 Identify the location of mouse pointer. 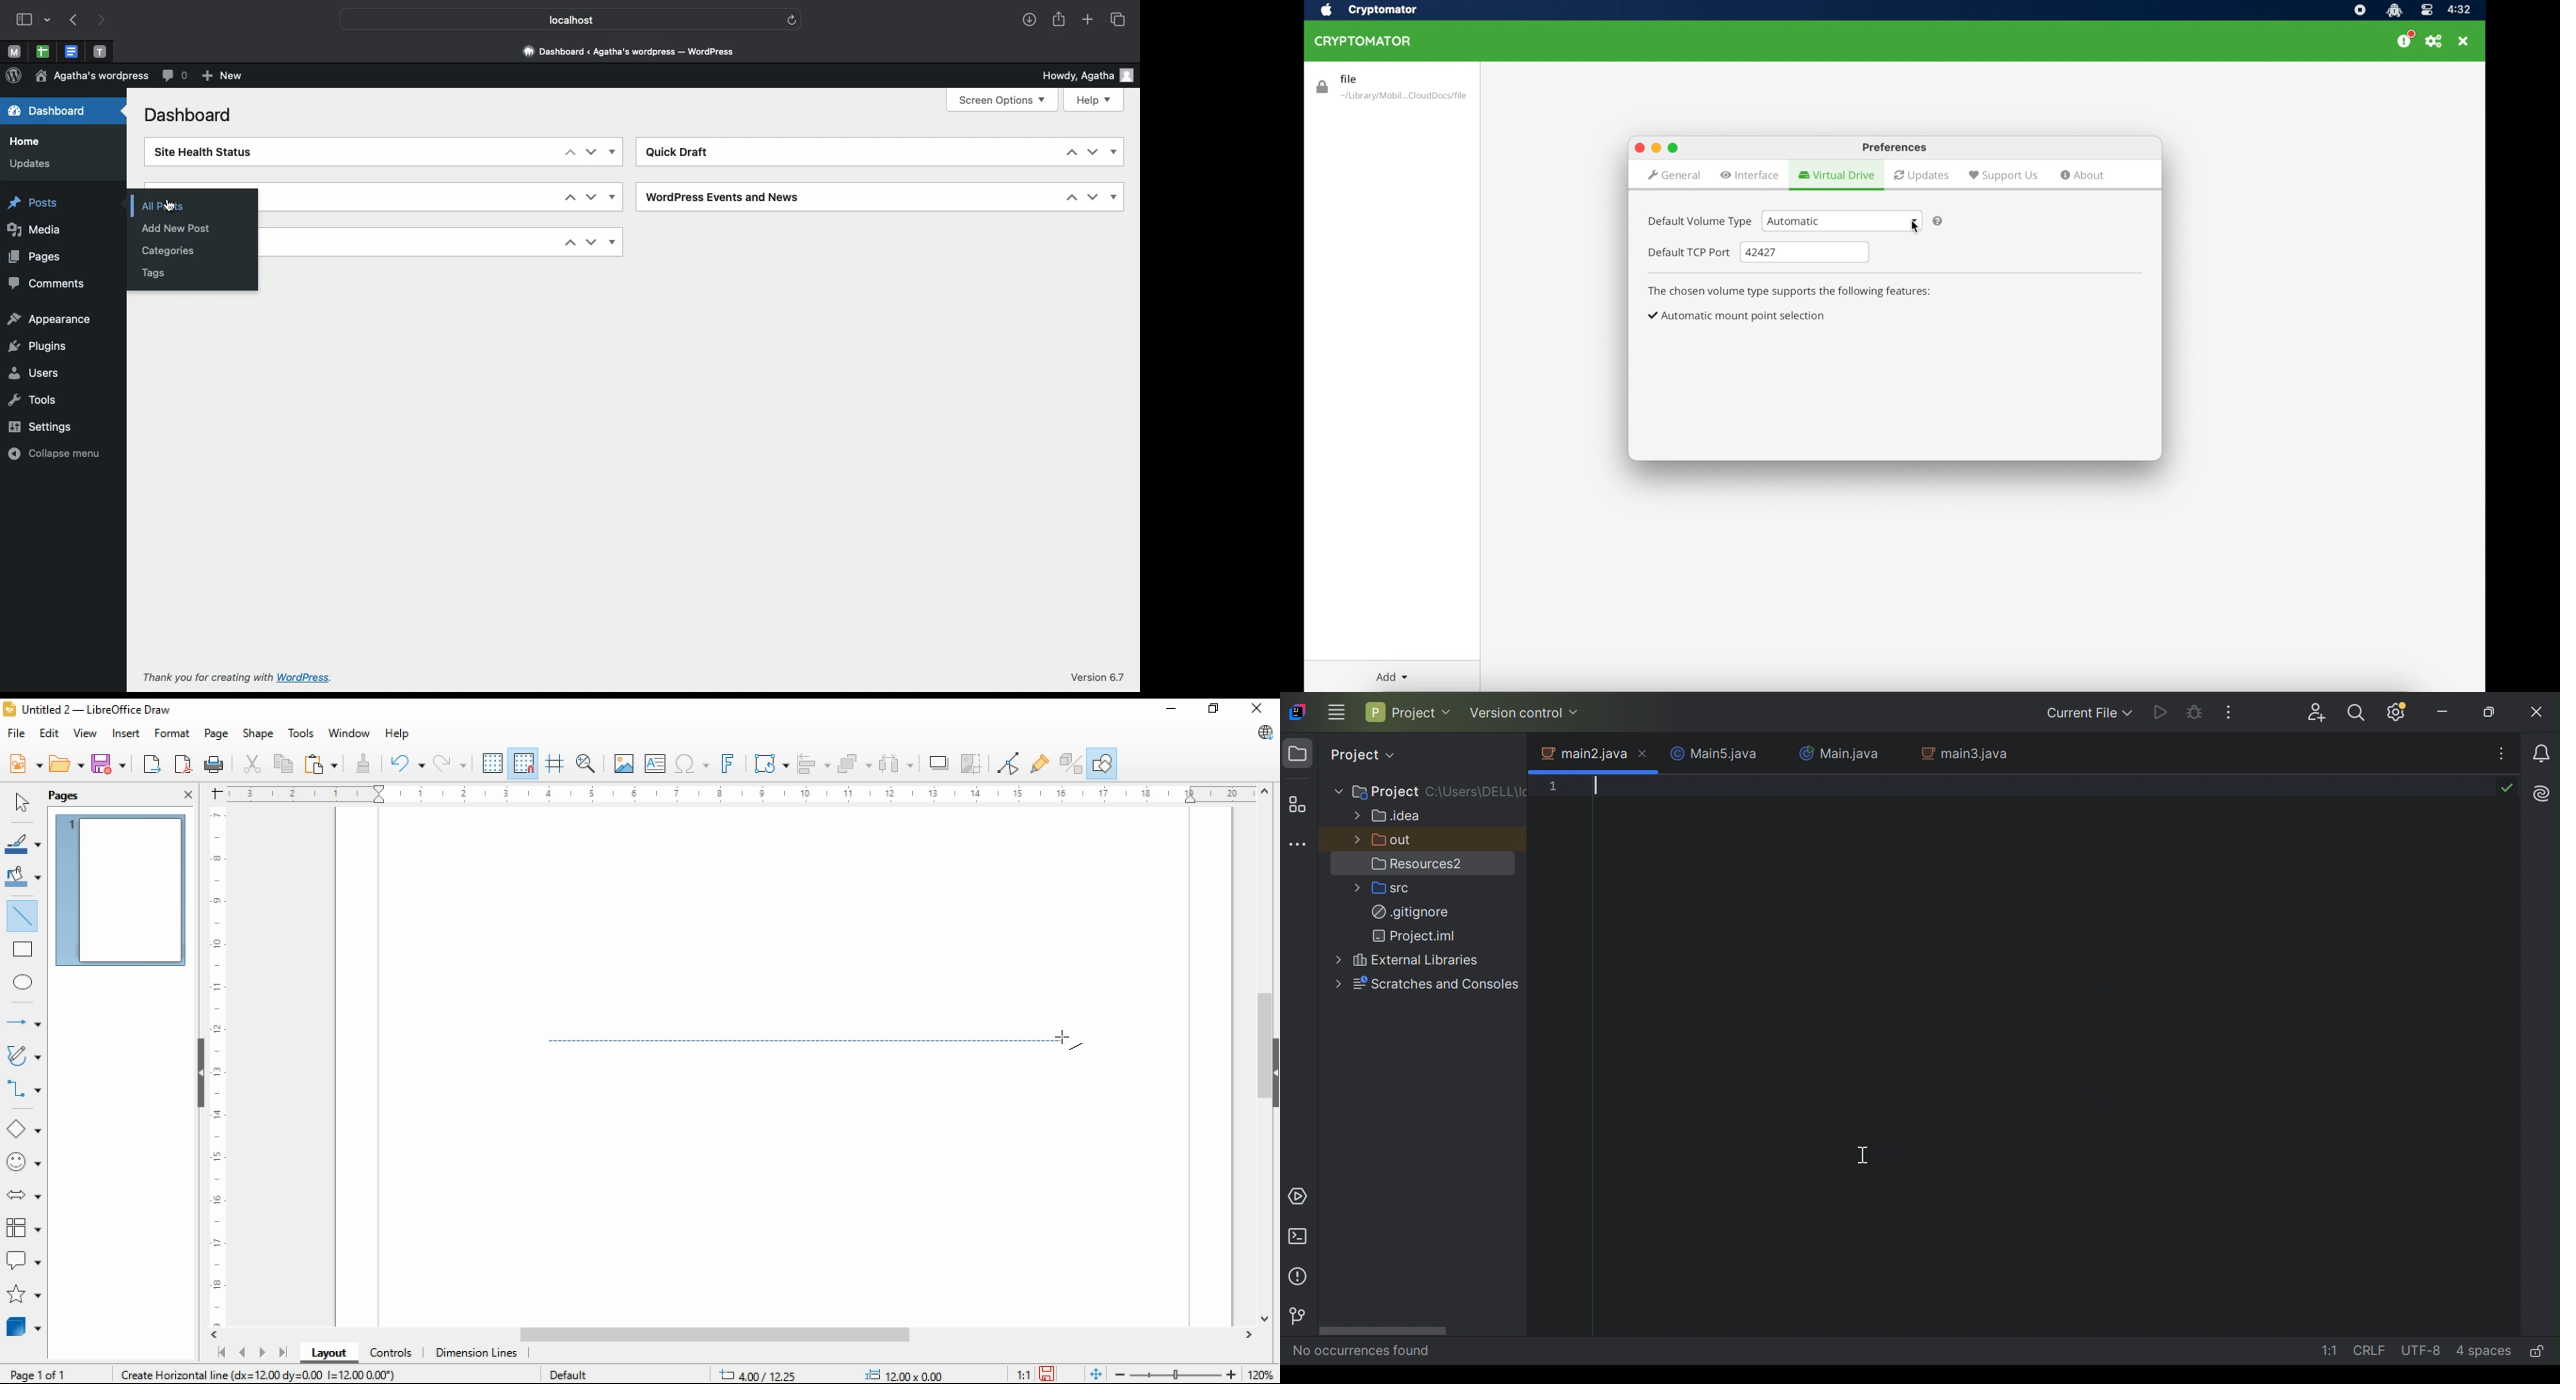
(1069, 1041).